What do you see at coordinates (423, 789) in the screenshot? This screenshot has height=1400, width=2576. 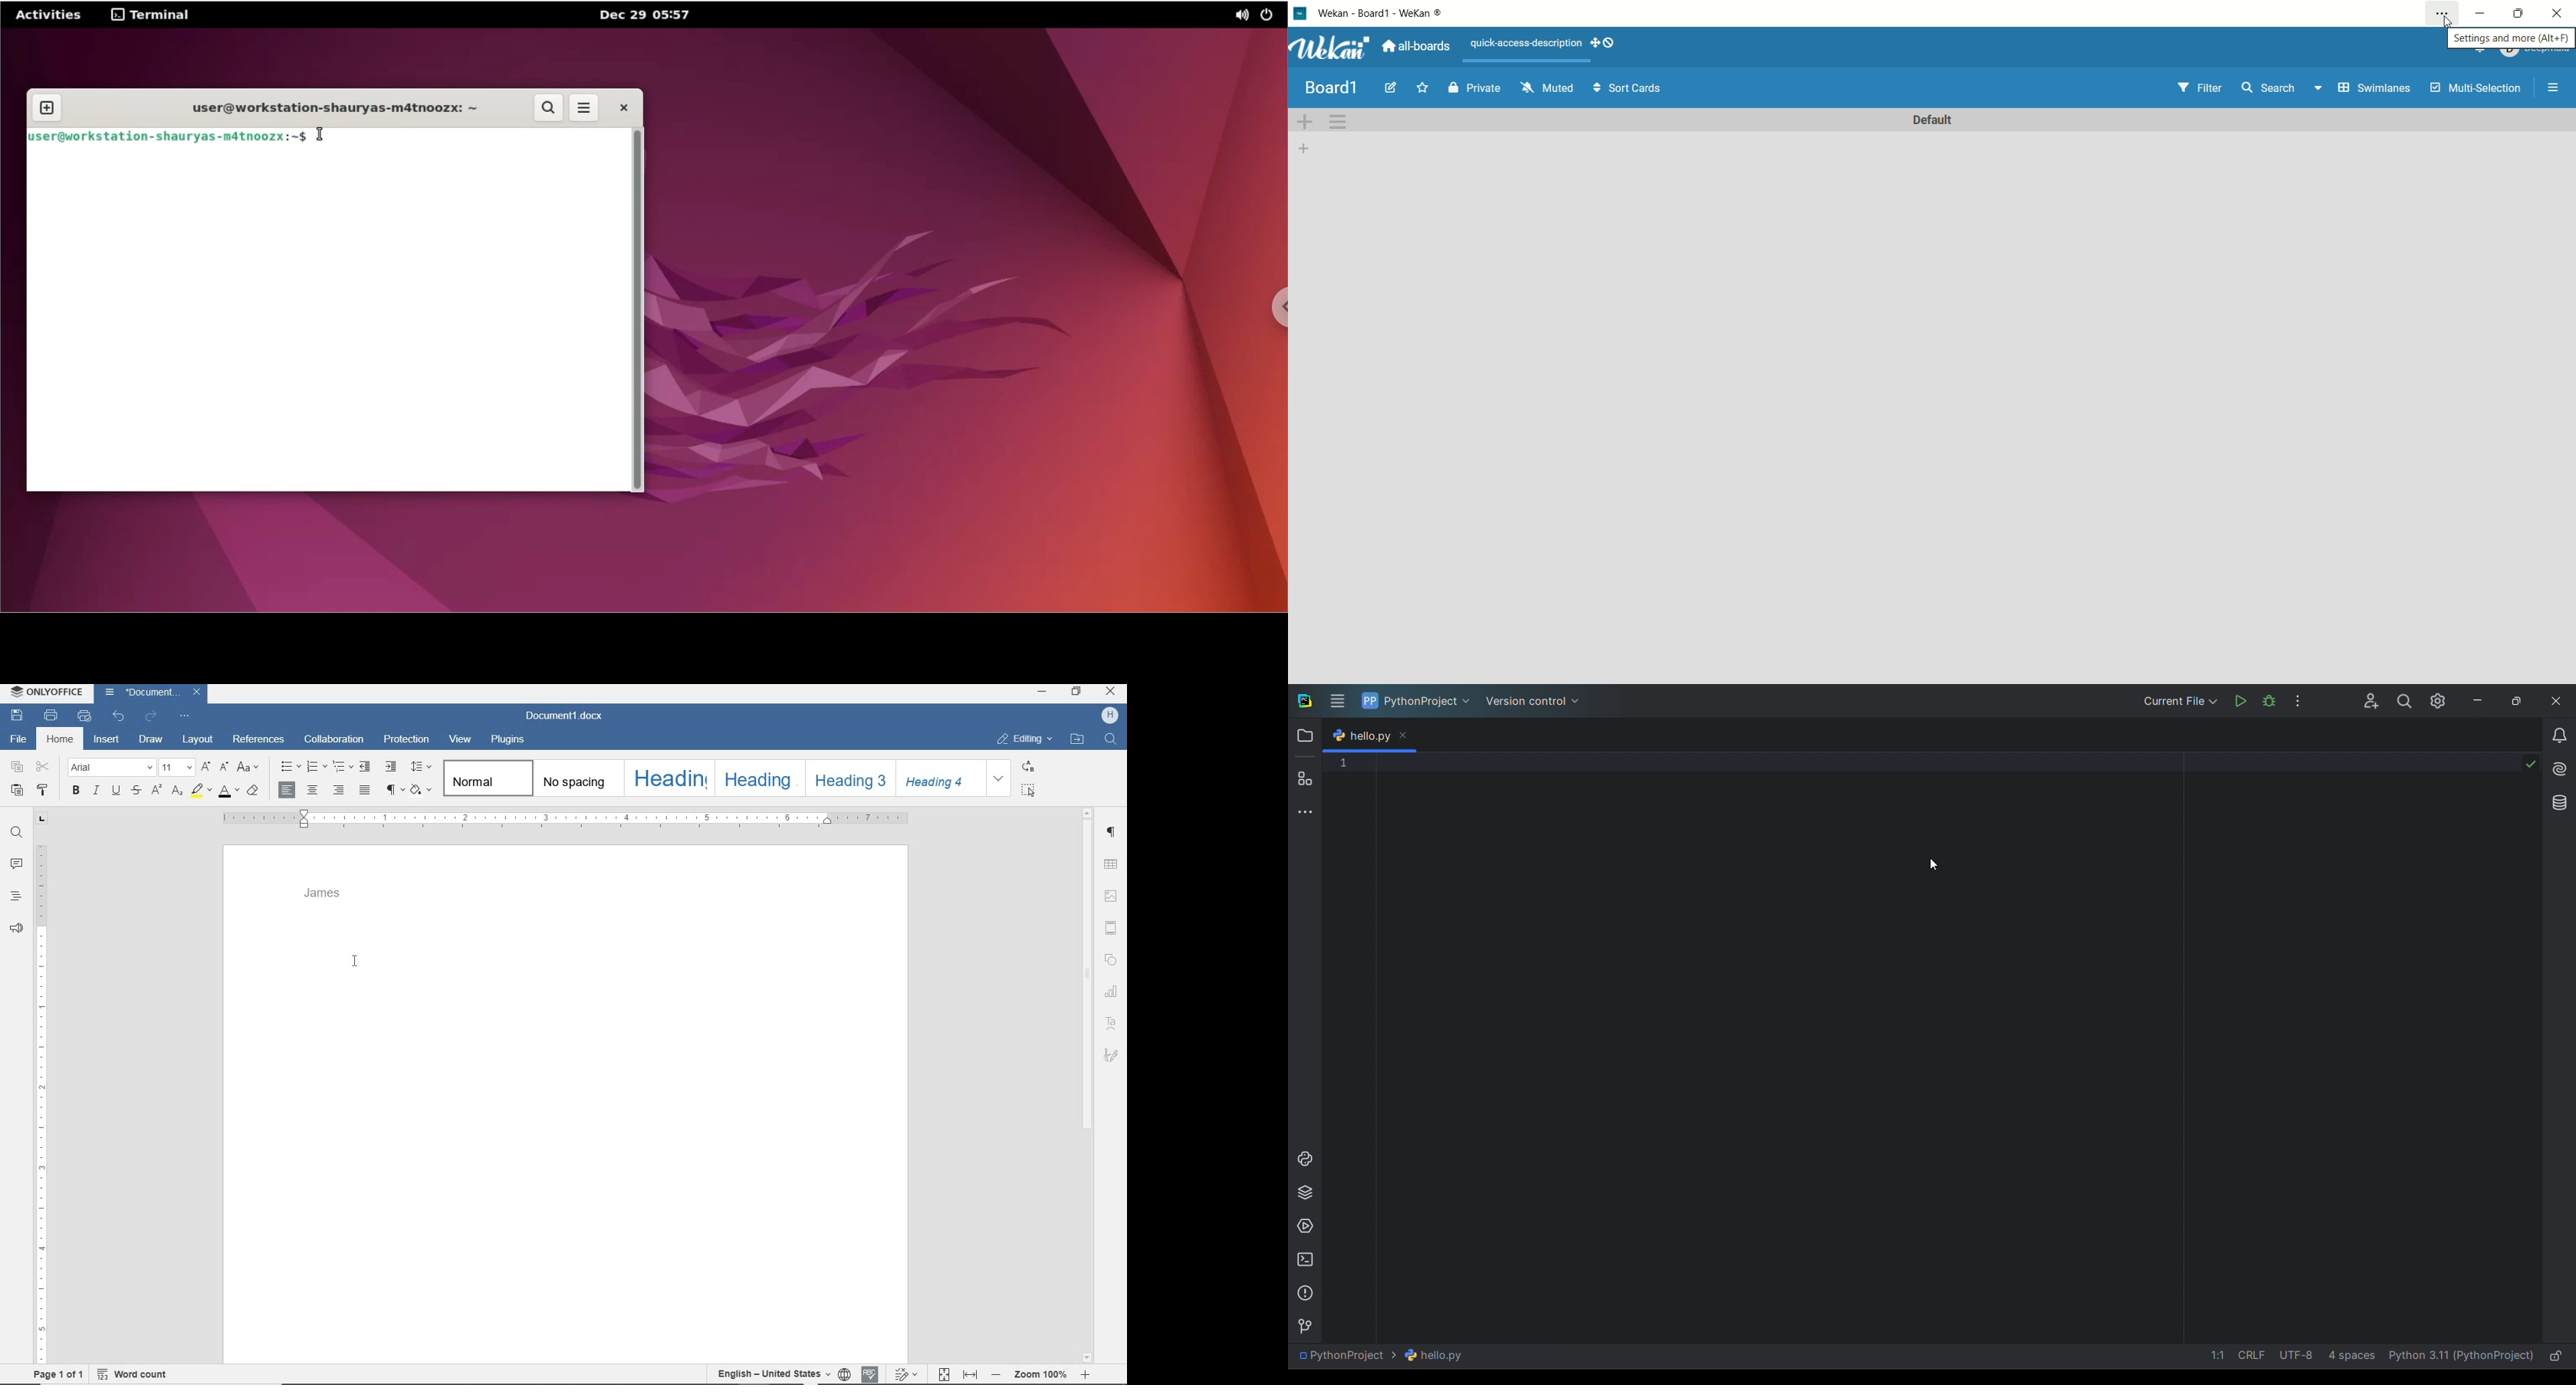 I see `shading` at bounding box center [423, 789].